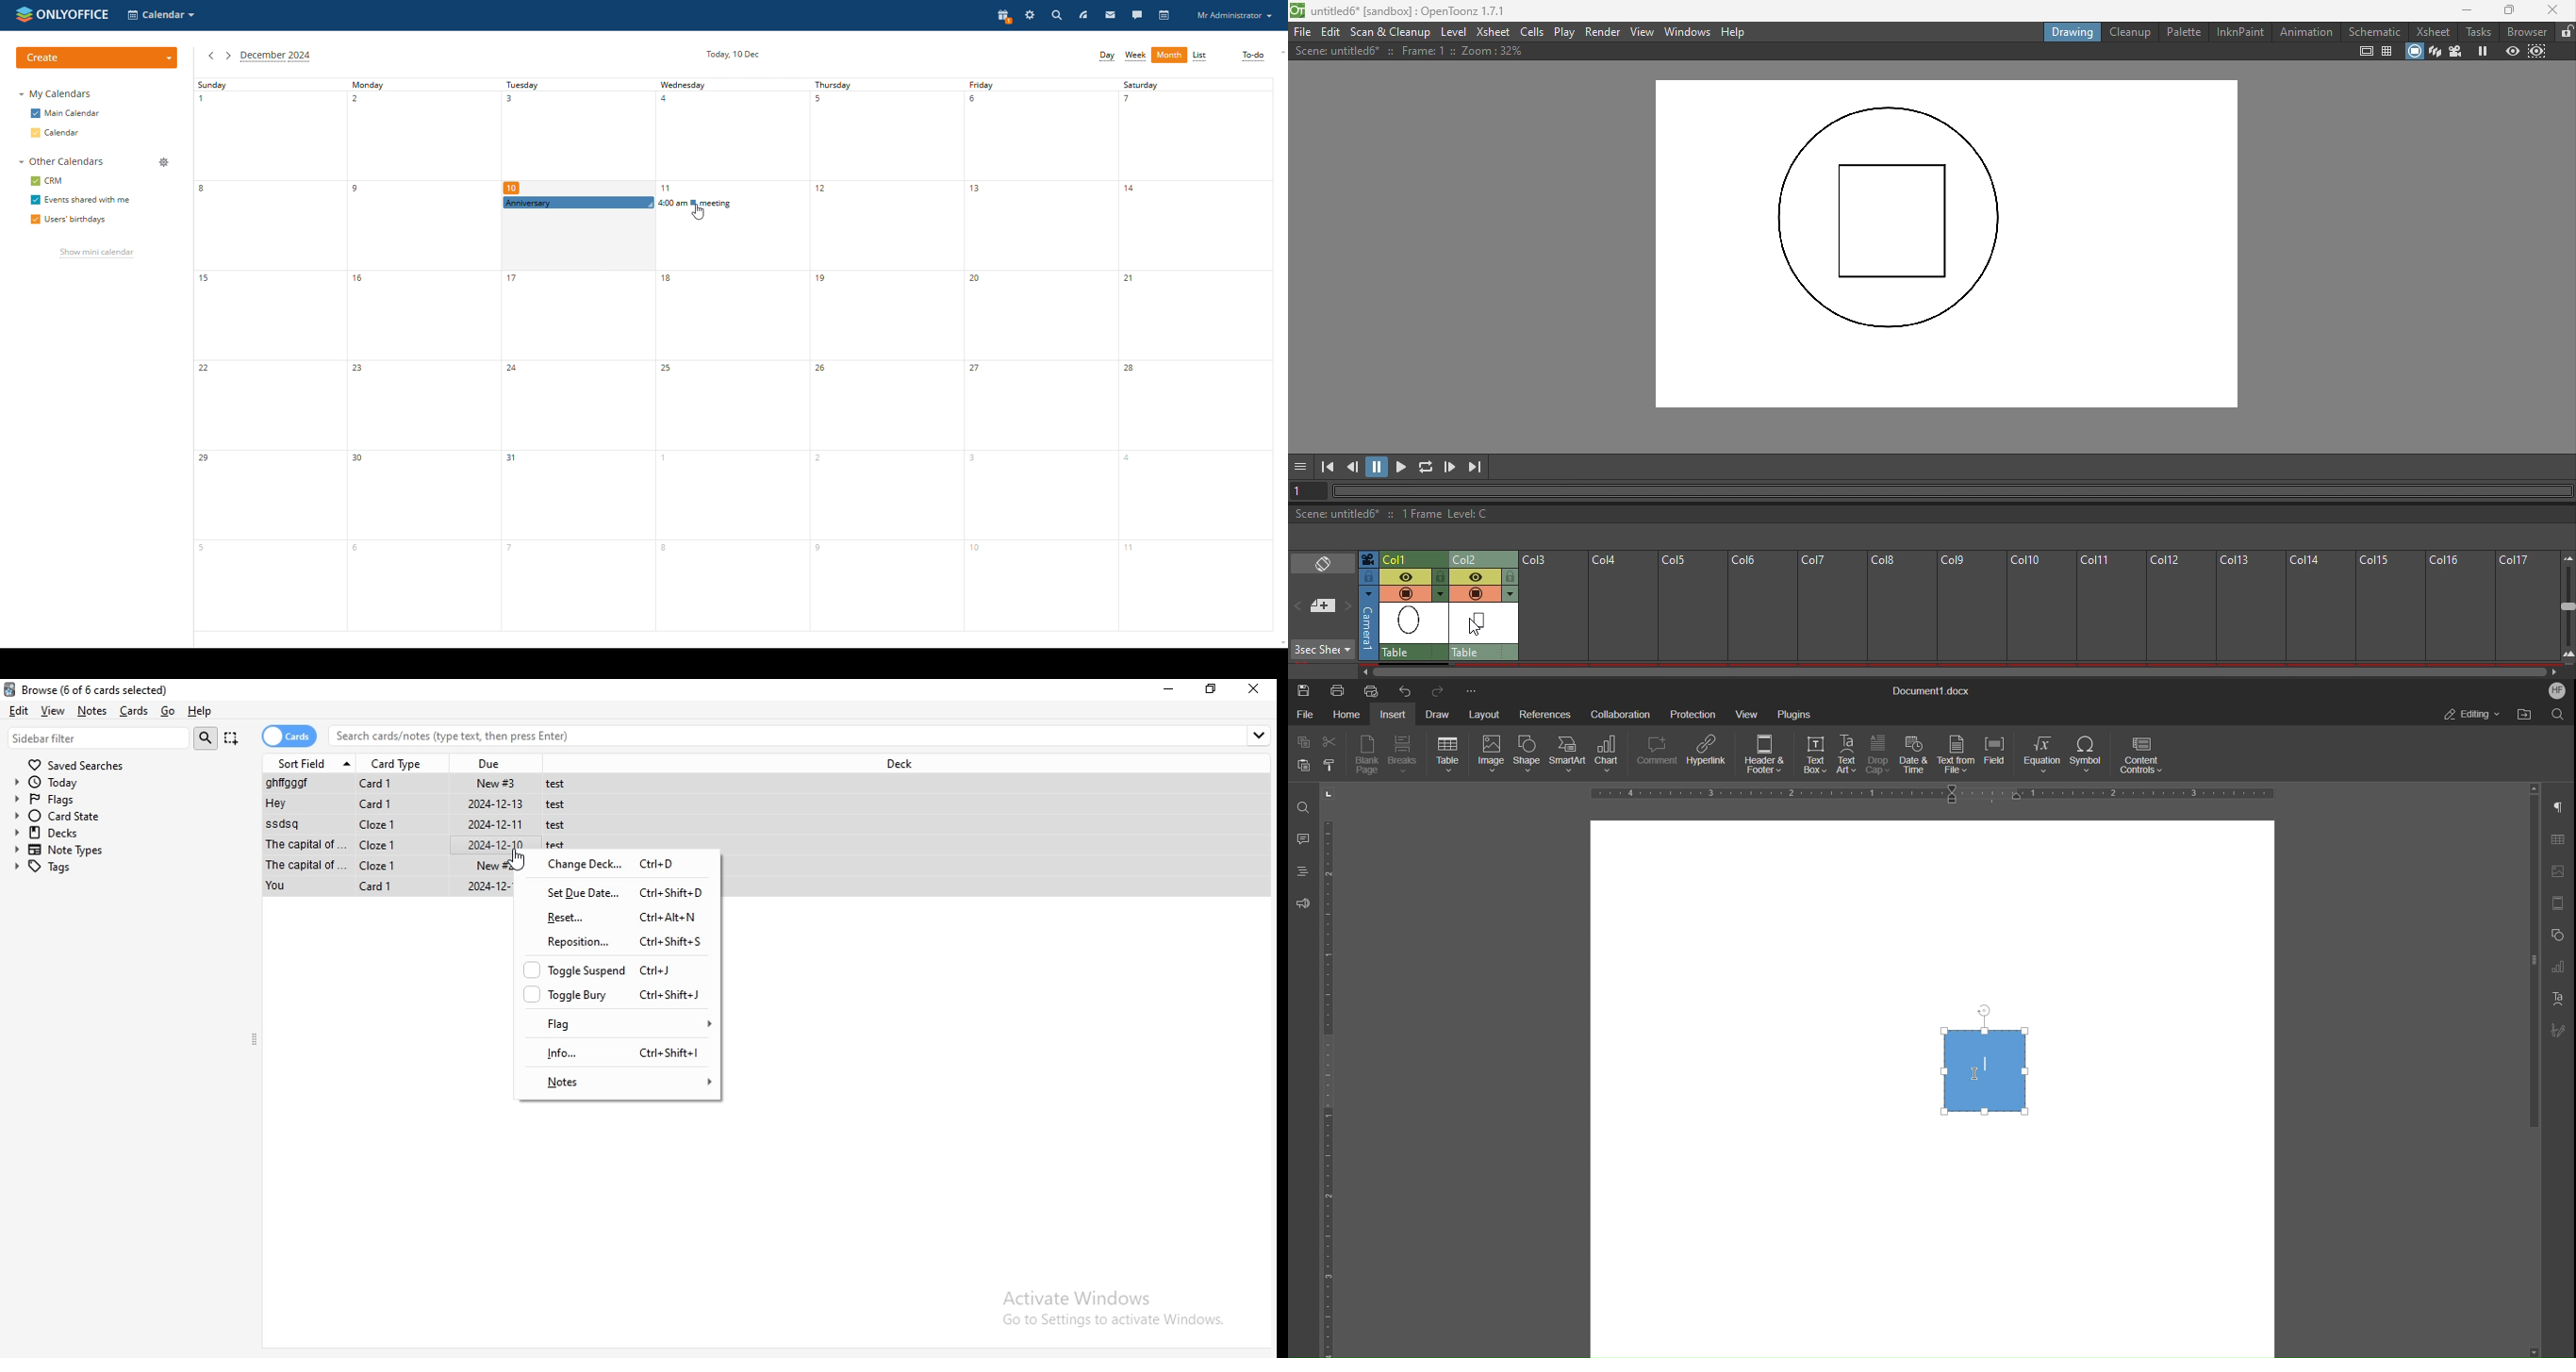 The width and height of the screenshot is (2576, 1372). What do you see at coordinates (2089, 757) in the screenshot?
I see `Symbol` at bounding box center [2089, 757].